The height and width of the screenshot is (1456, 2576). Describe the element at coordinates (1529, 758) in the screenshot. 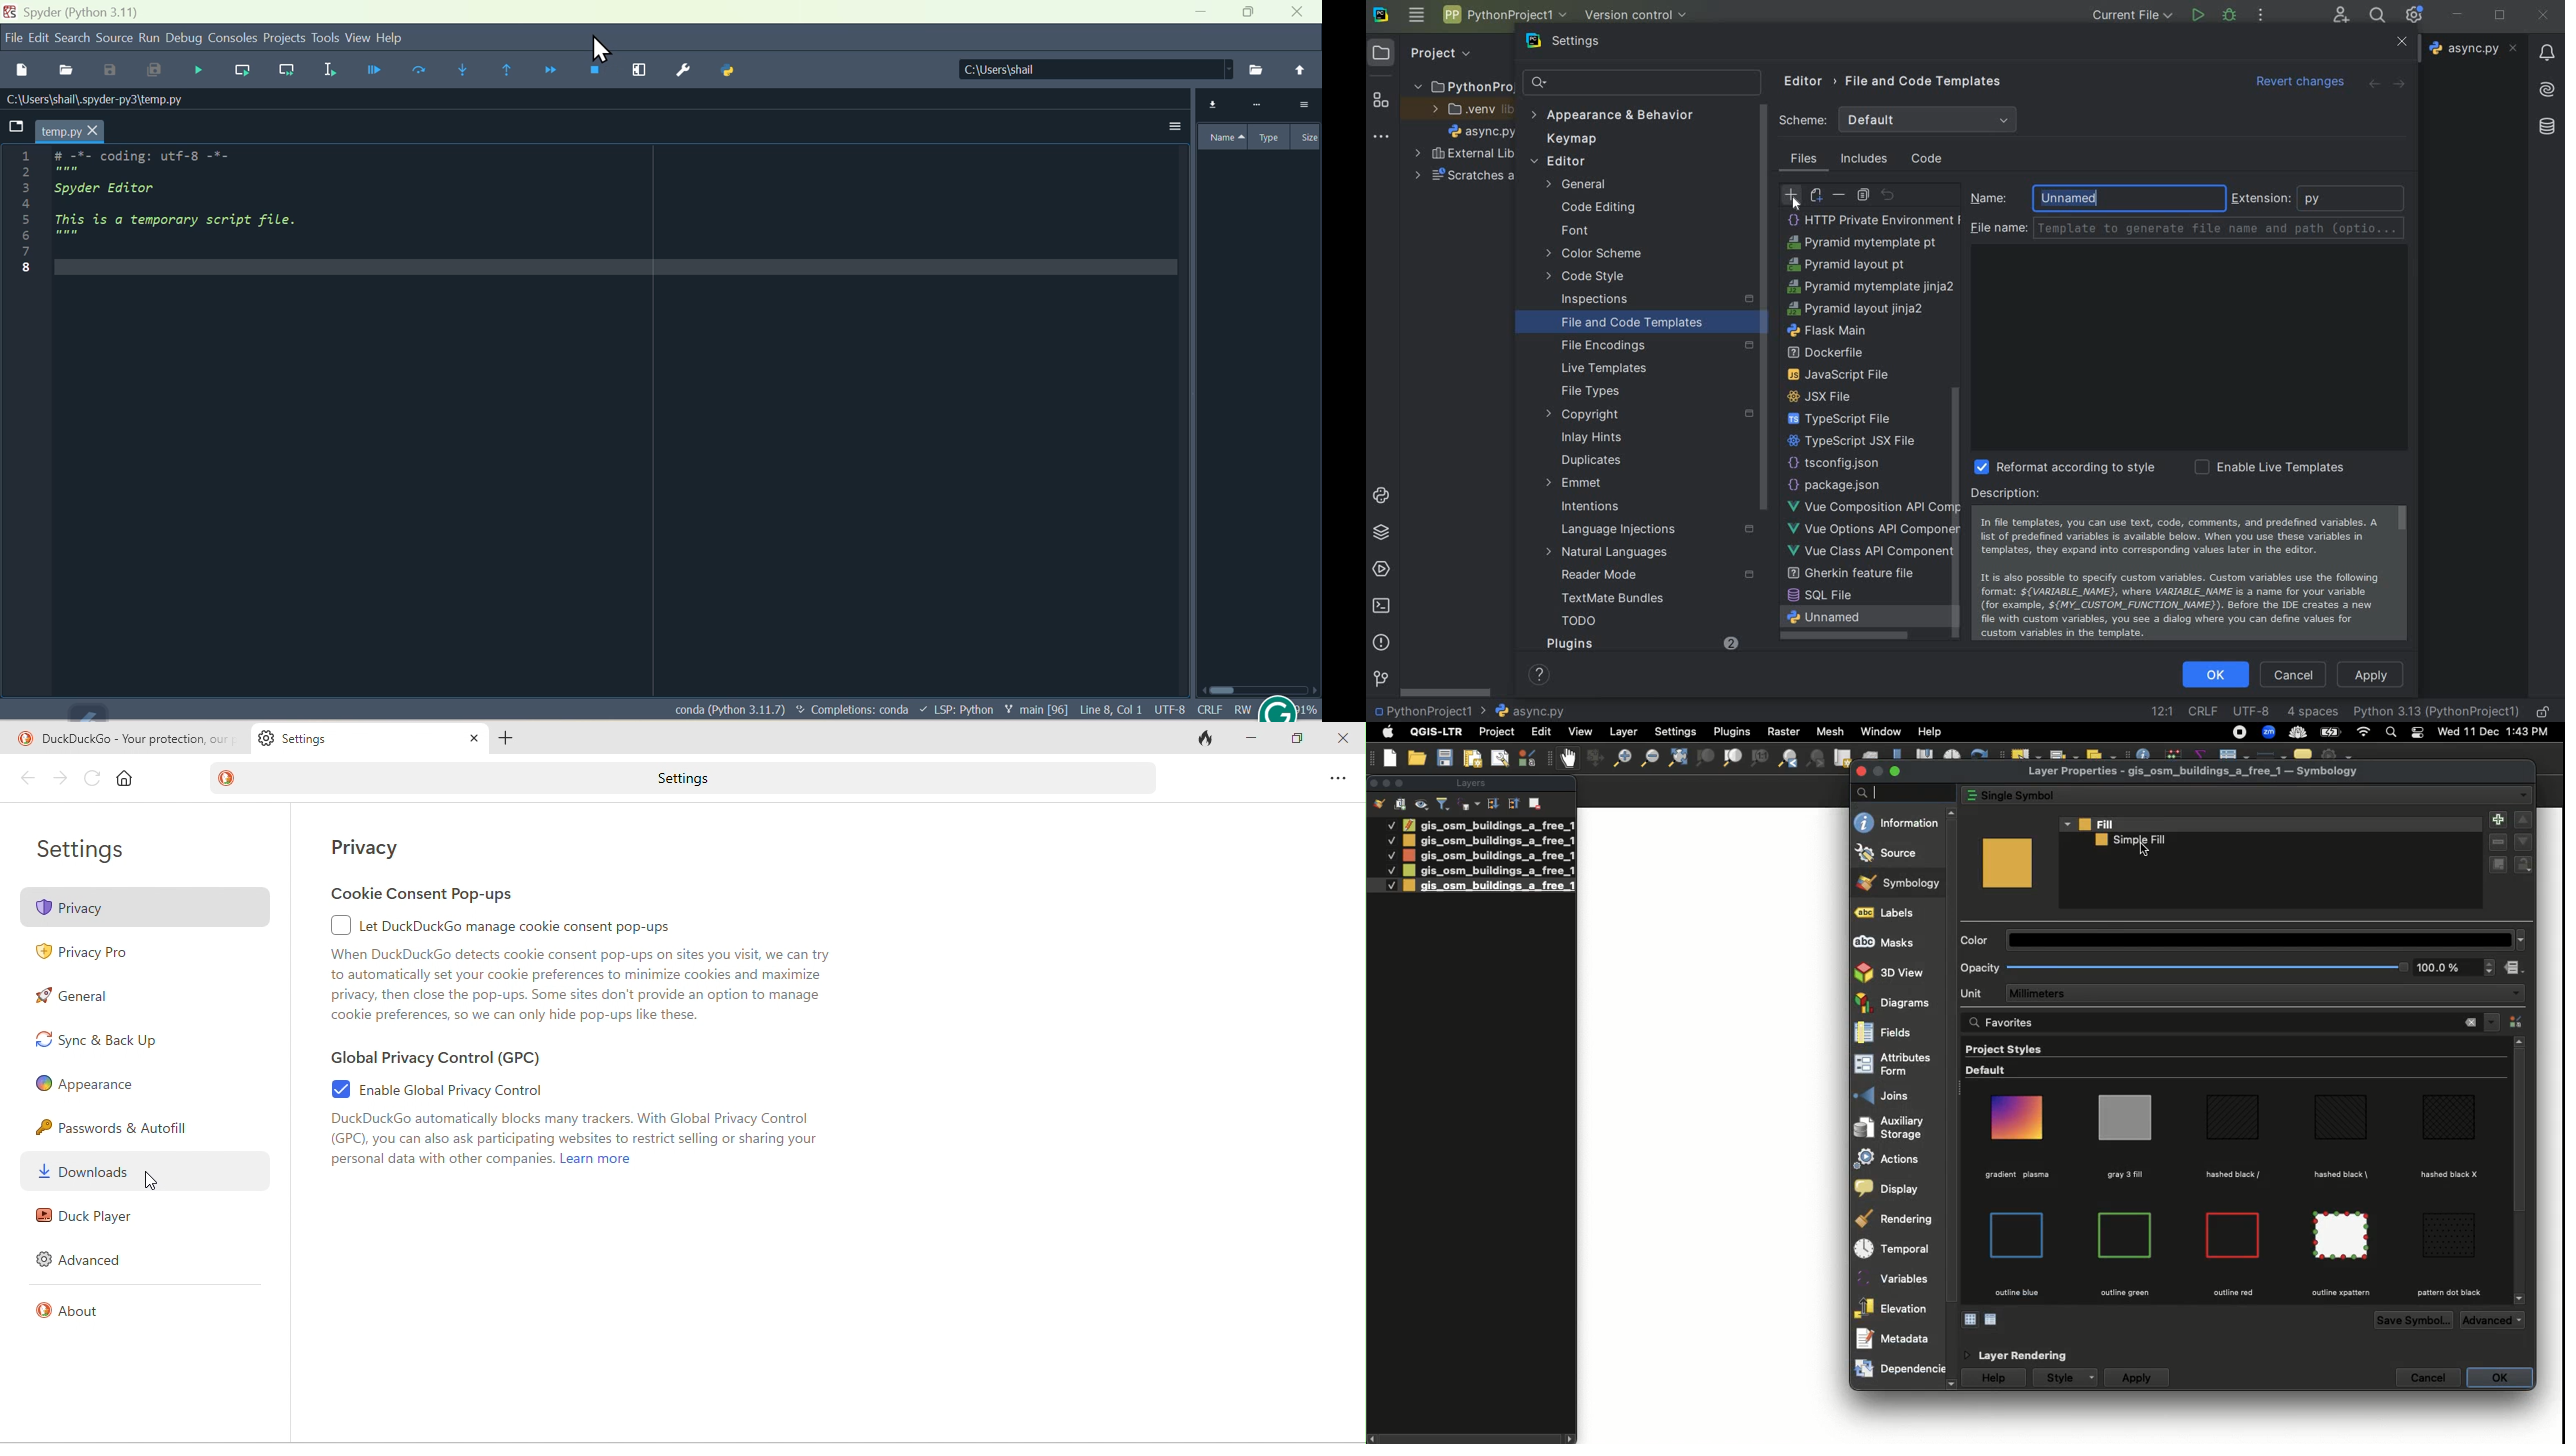

I see `Style manager` at that location.